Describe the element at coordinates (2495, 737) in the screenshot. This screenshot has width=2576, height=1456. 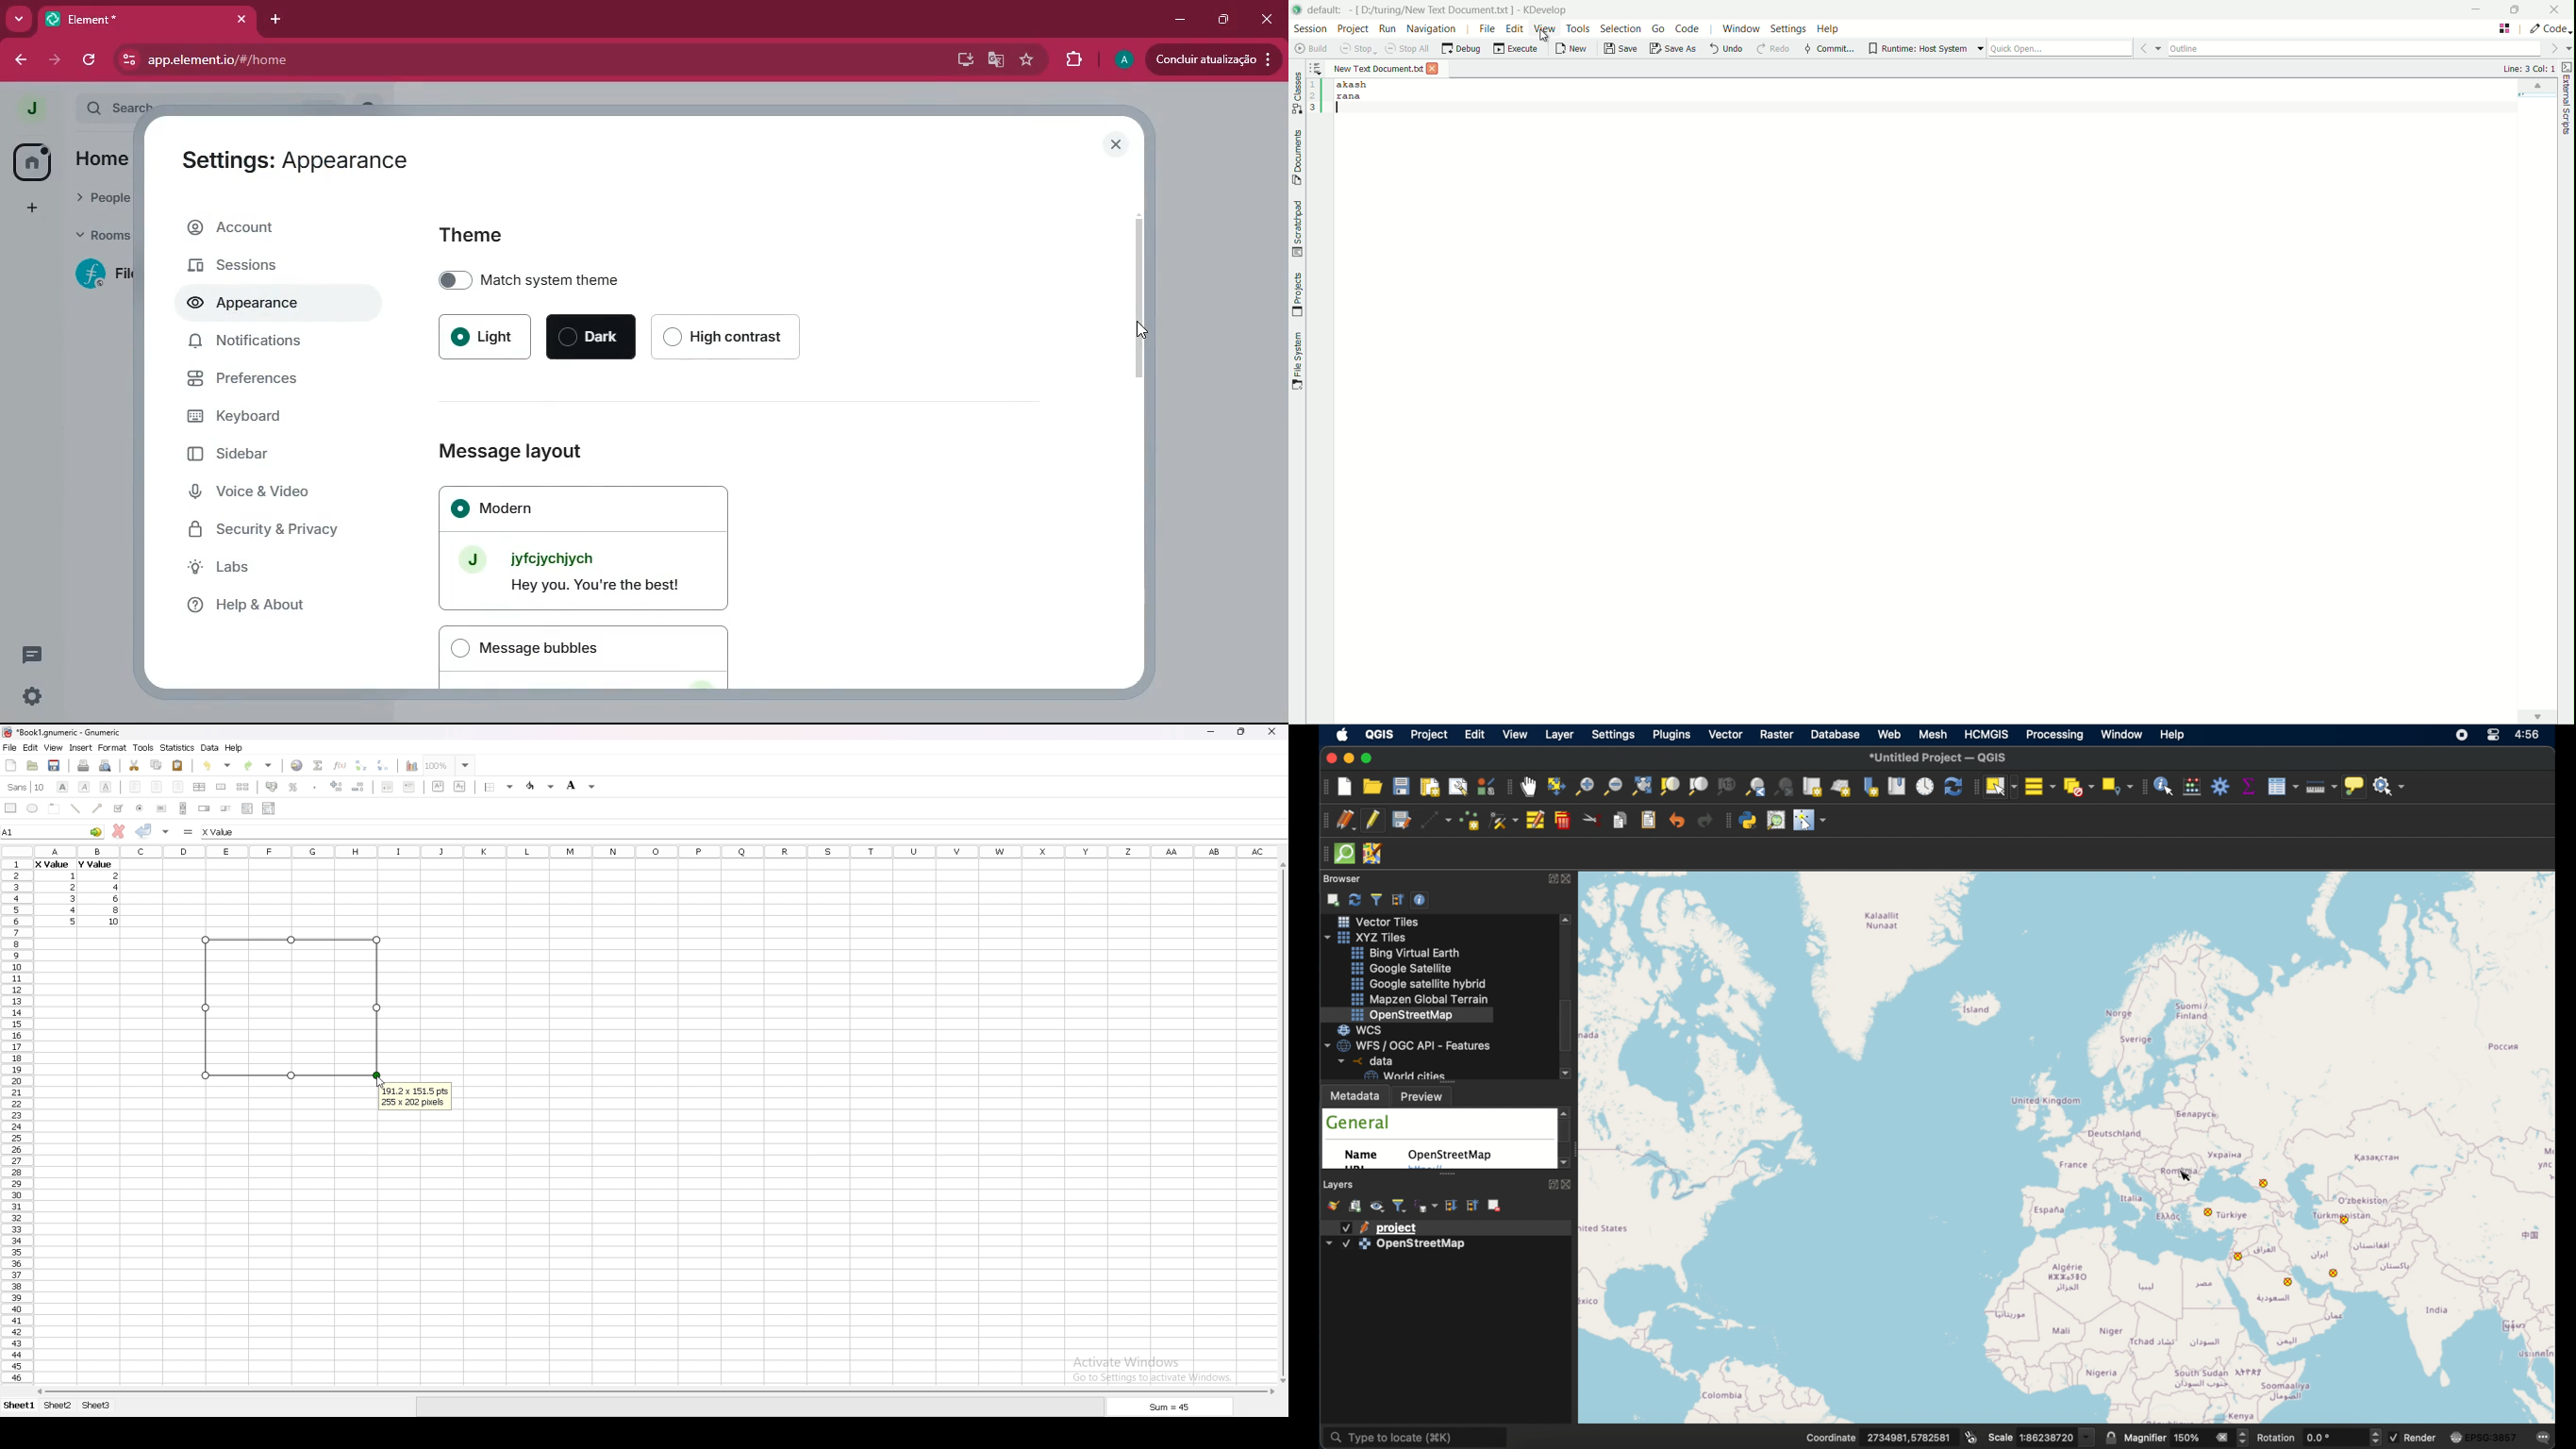
I see `control center` at that location.